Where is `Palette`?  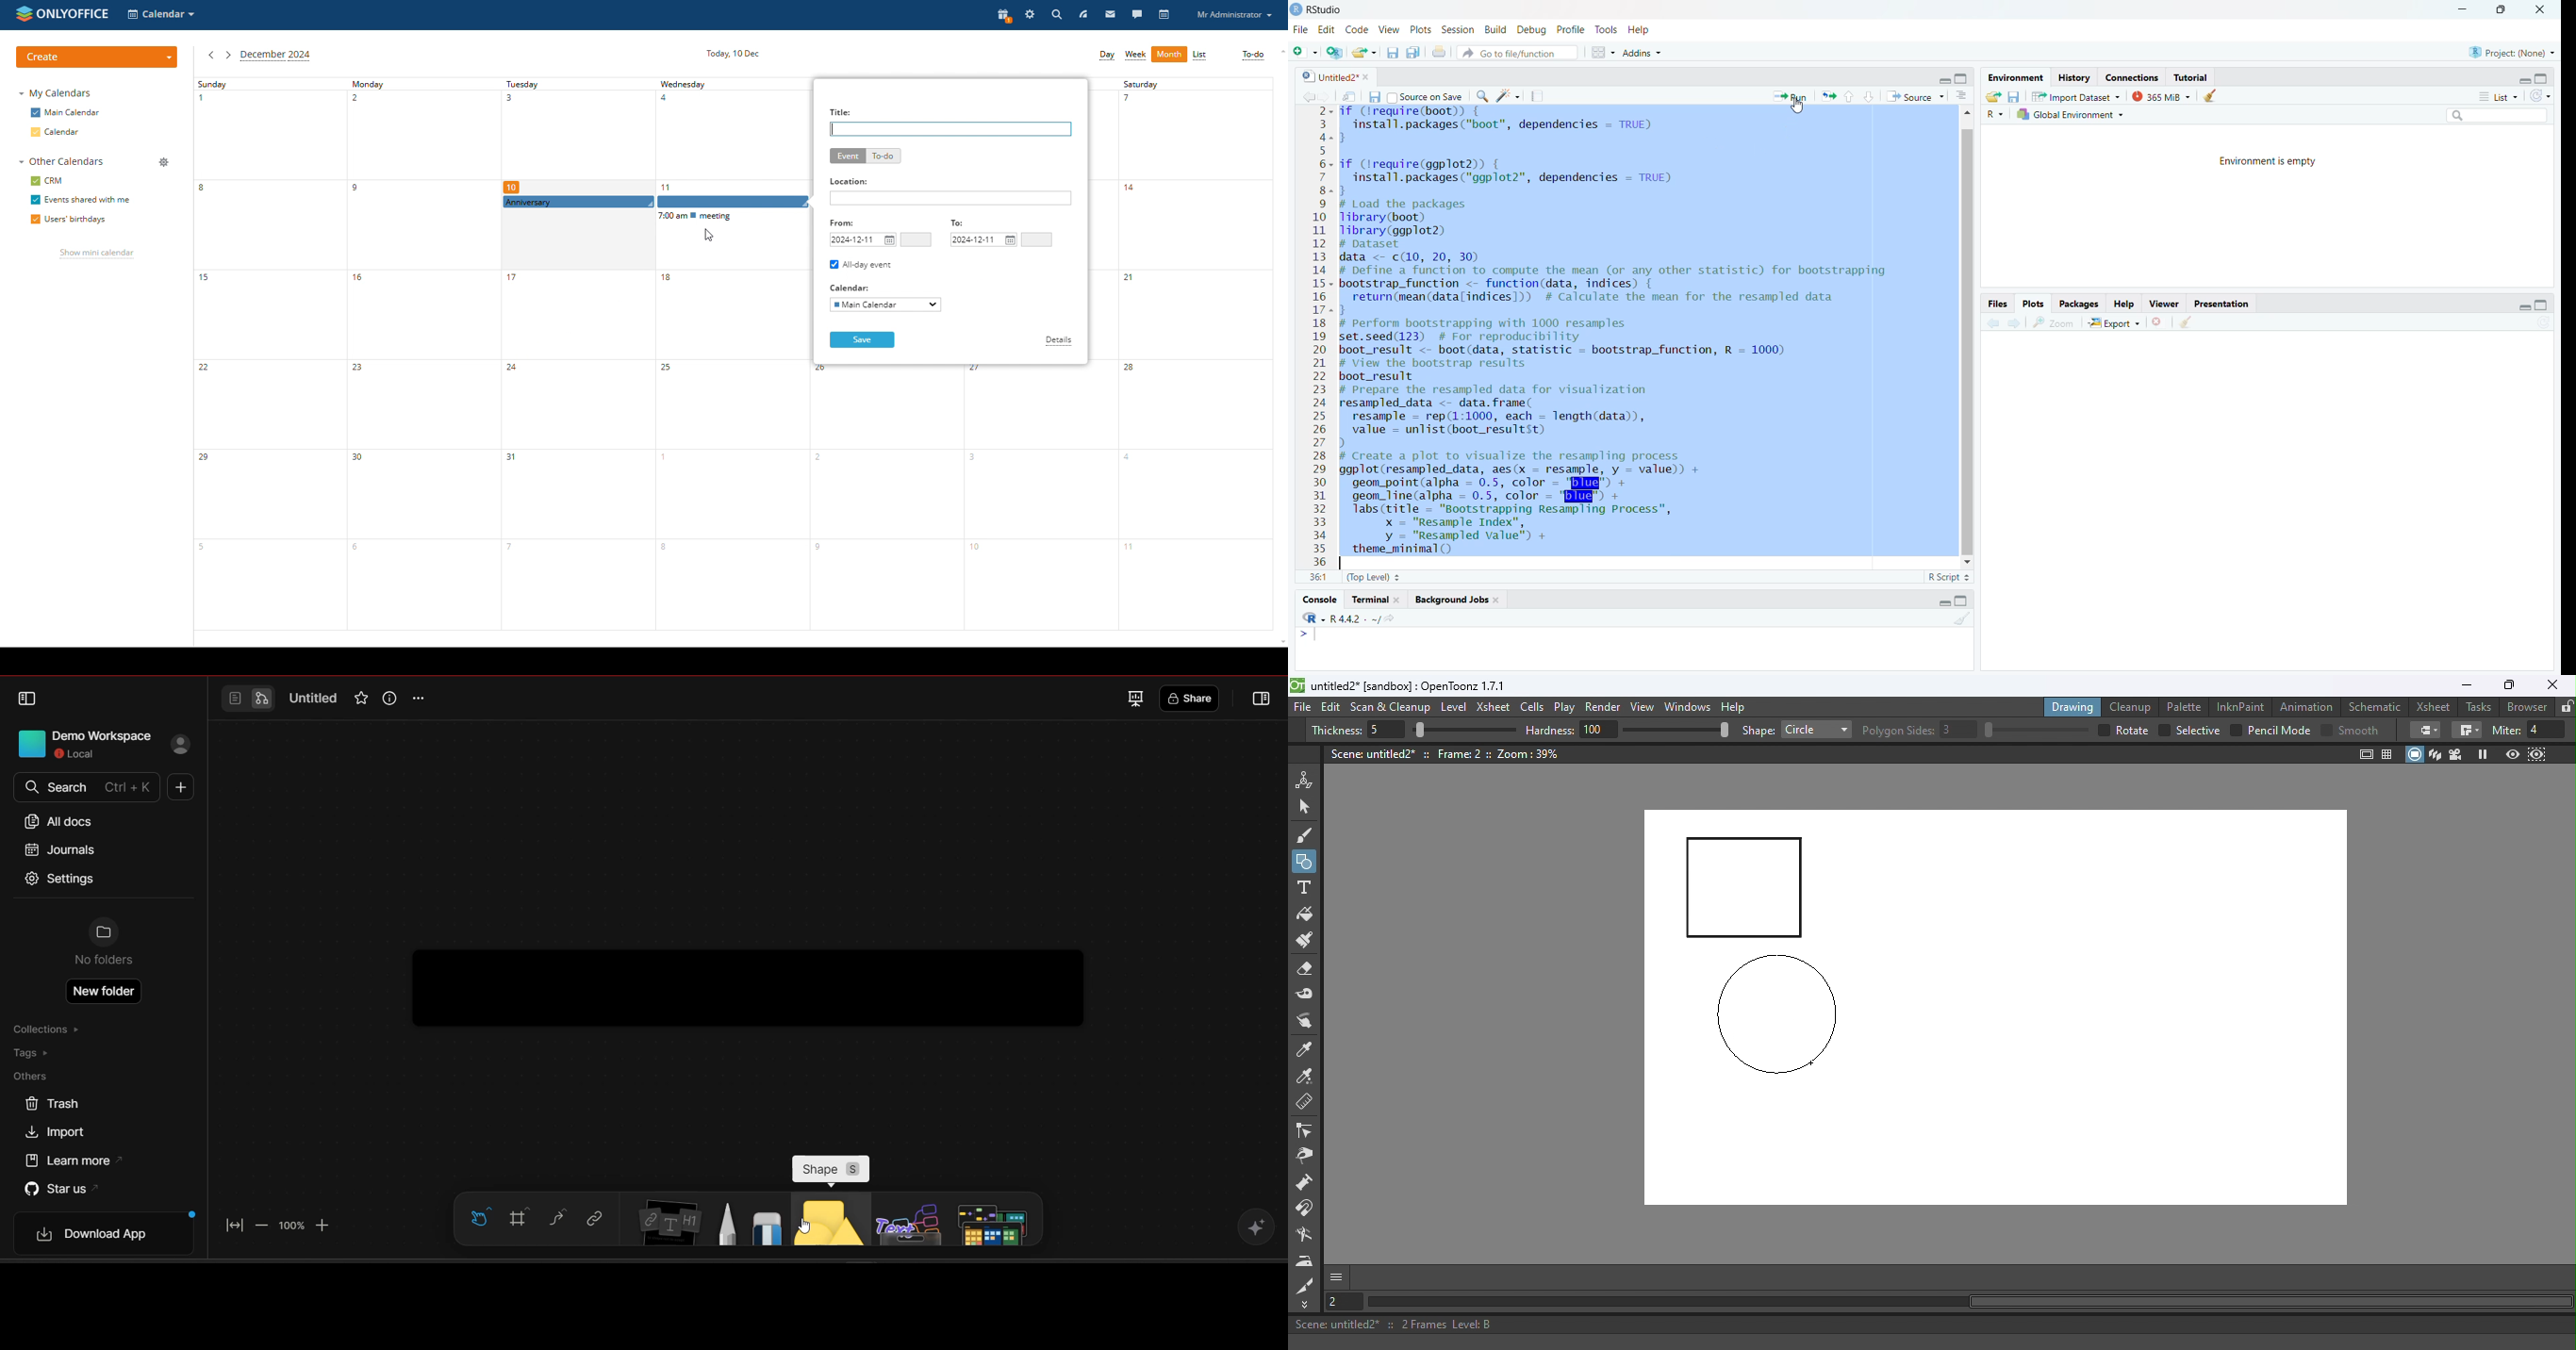 Palette is located at coordinates (2187, 706).